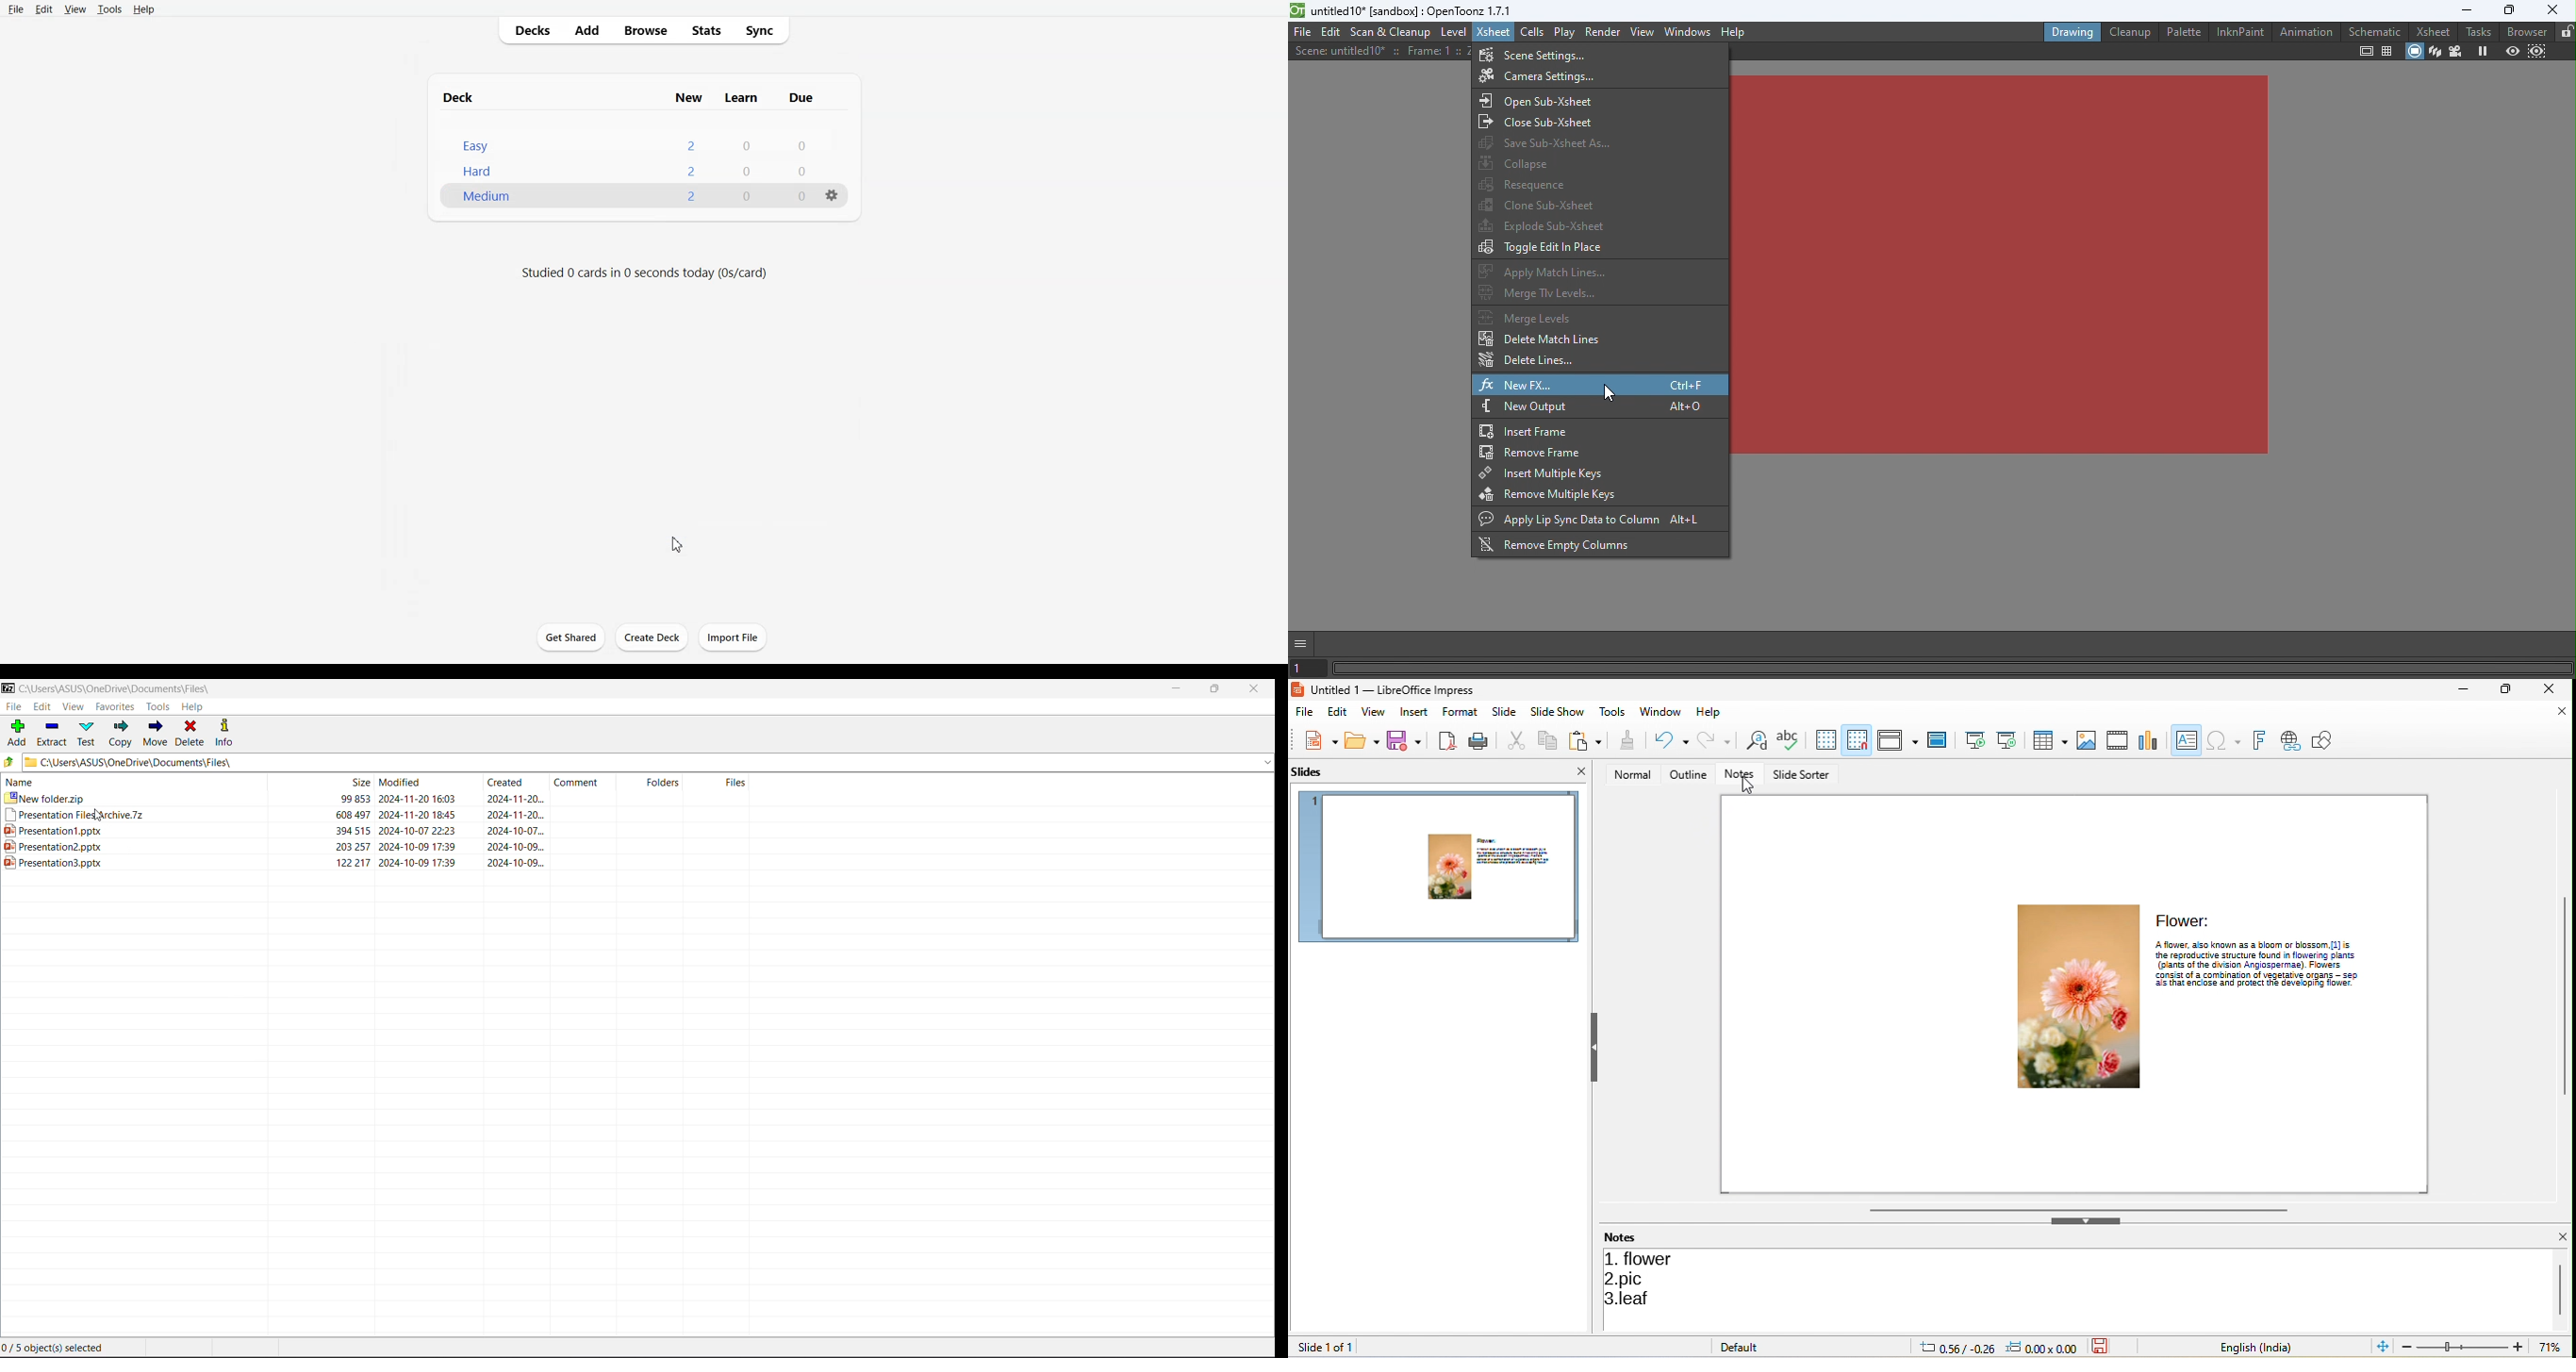  What do you see at coordinates (2258, 738) in the screenshot?
I see `font work text` at bounding box center [2258, 738].